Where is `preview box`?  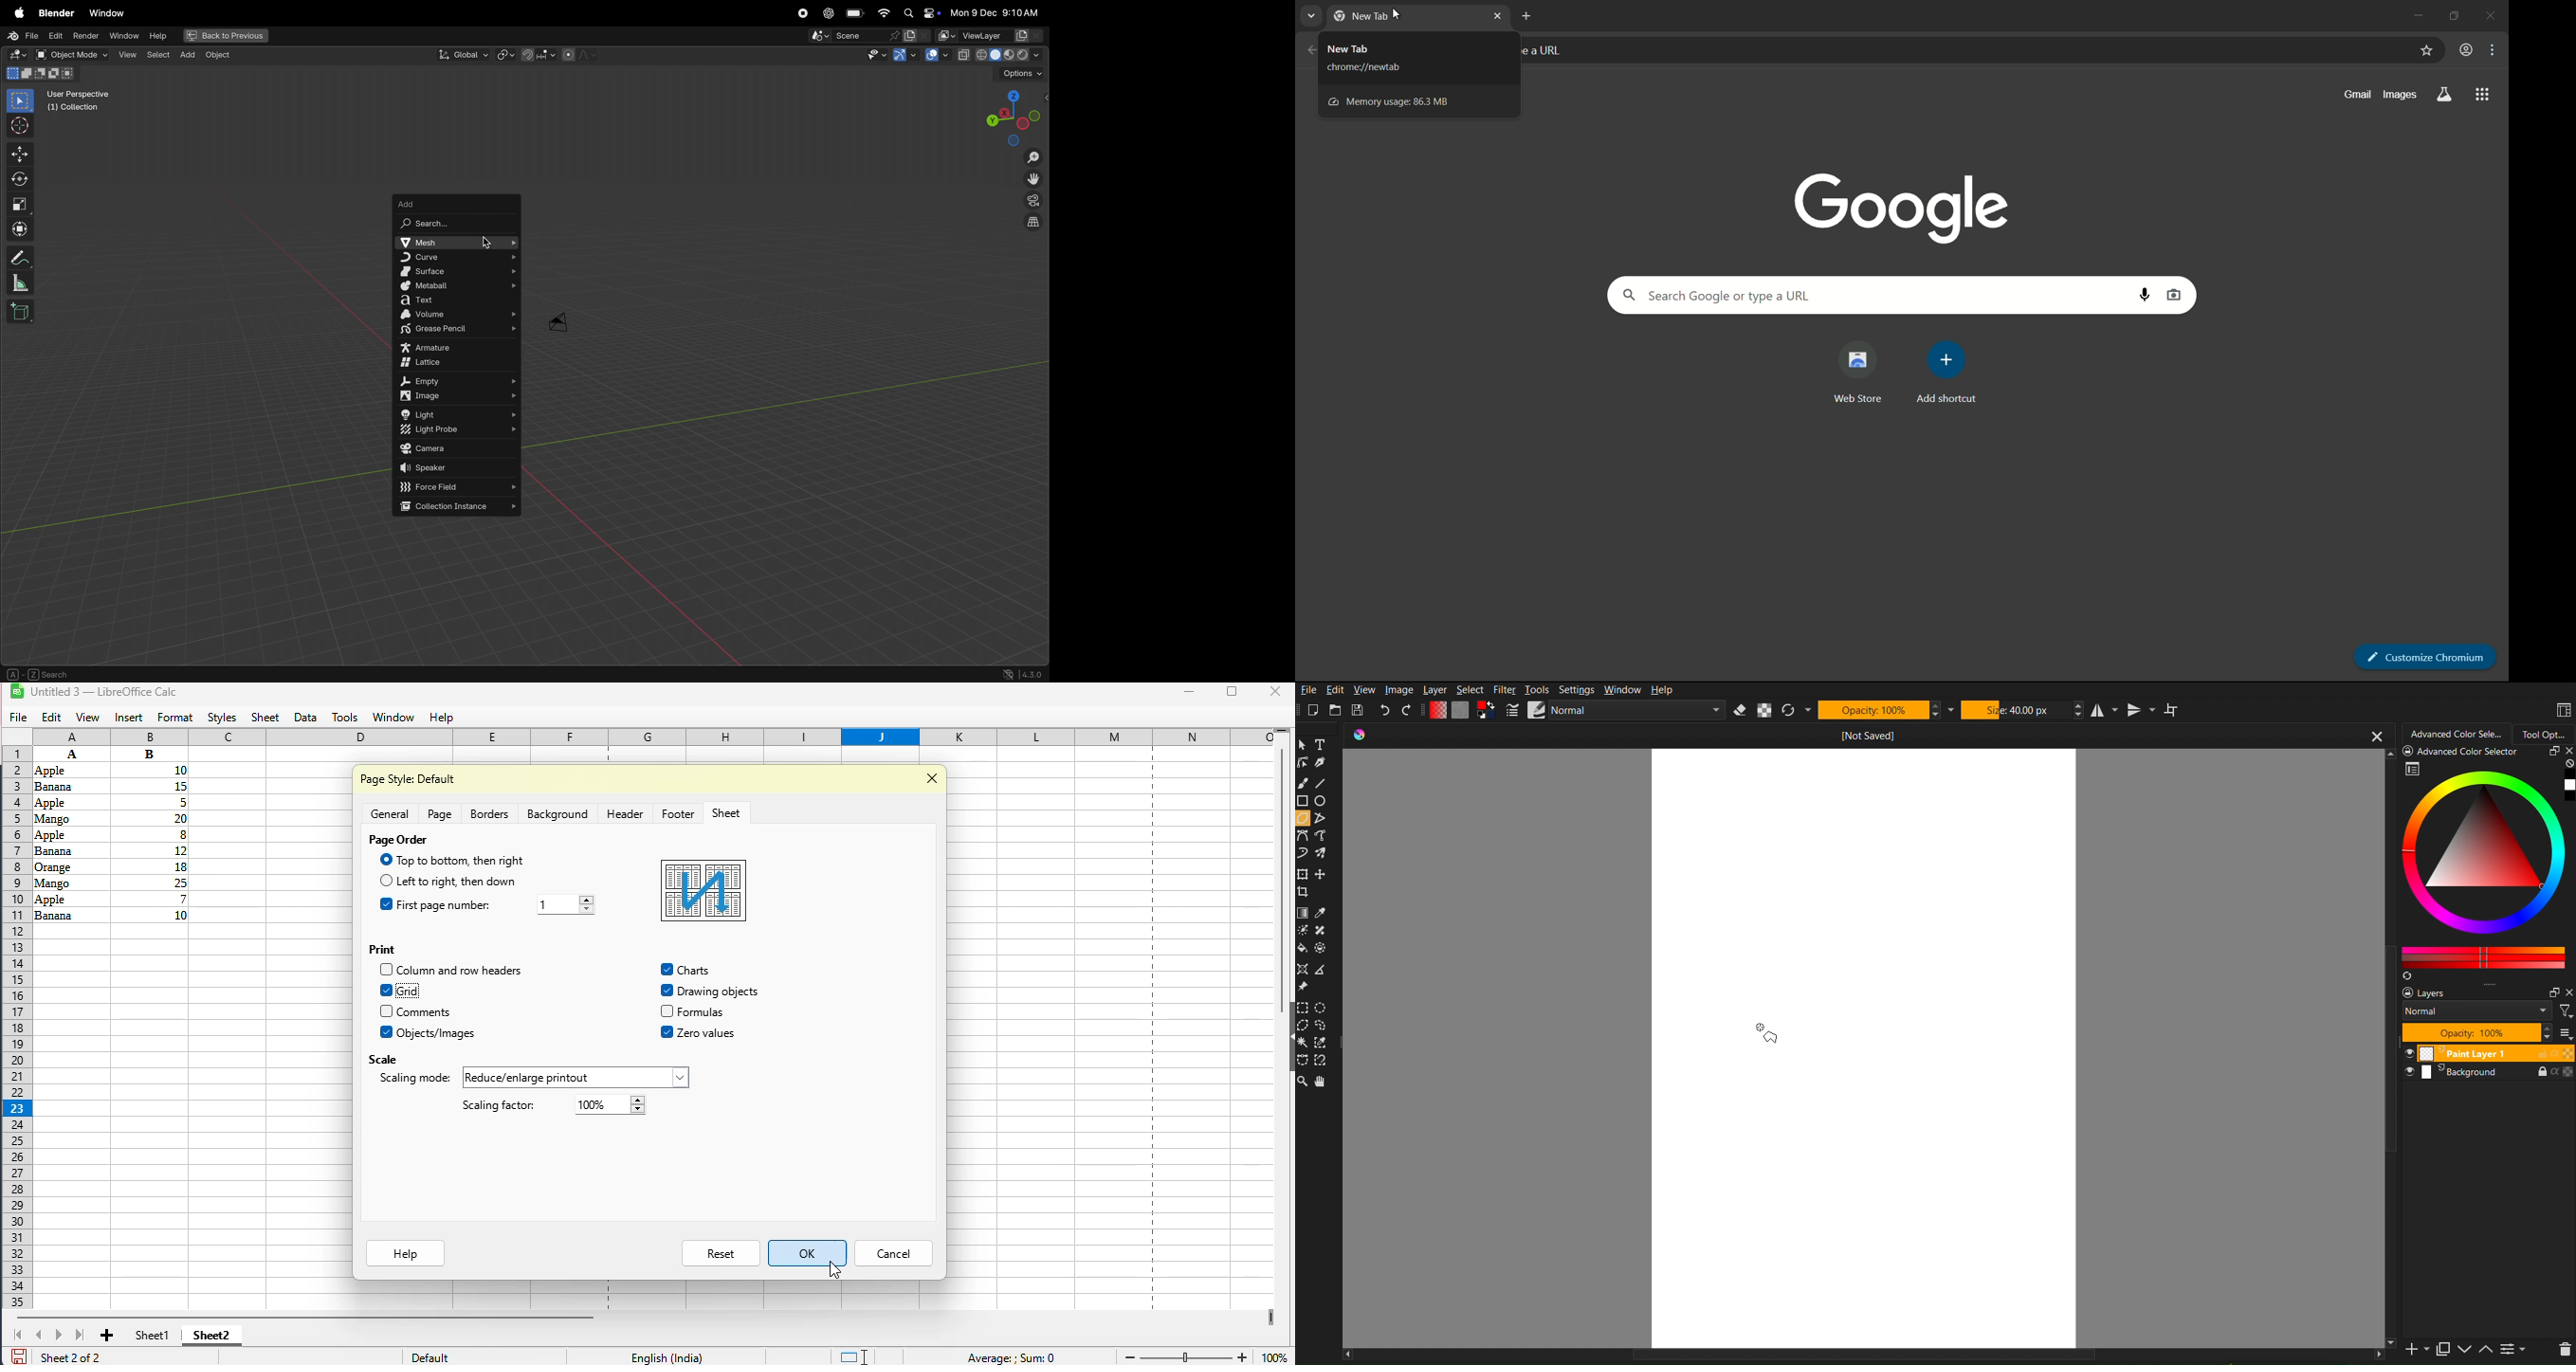 preview box is located at coordinates (703, 891).